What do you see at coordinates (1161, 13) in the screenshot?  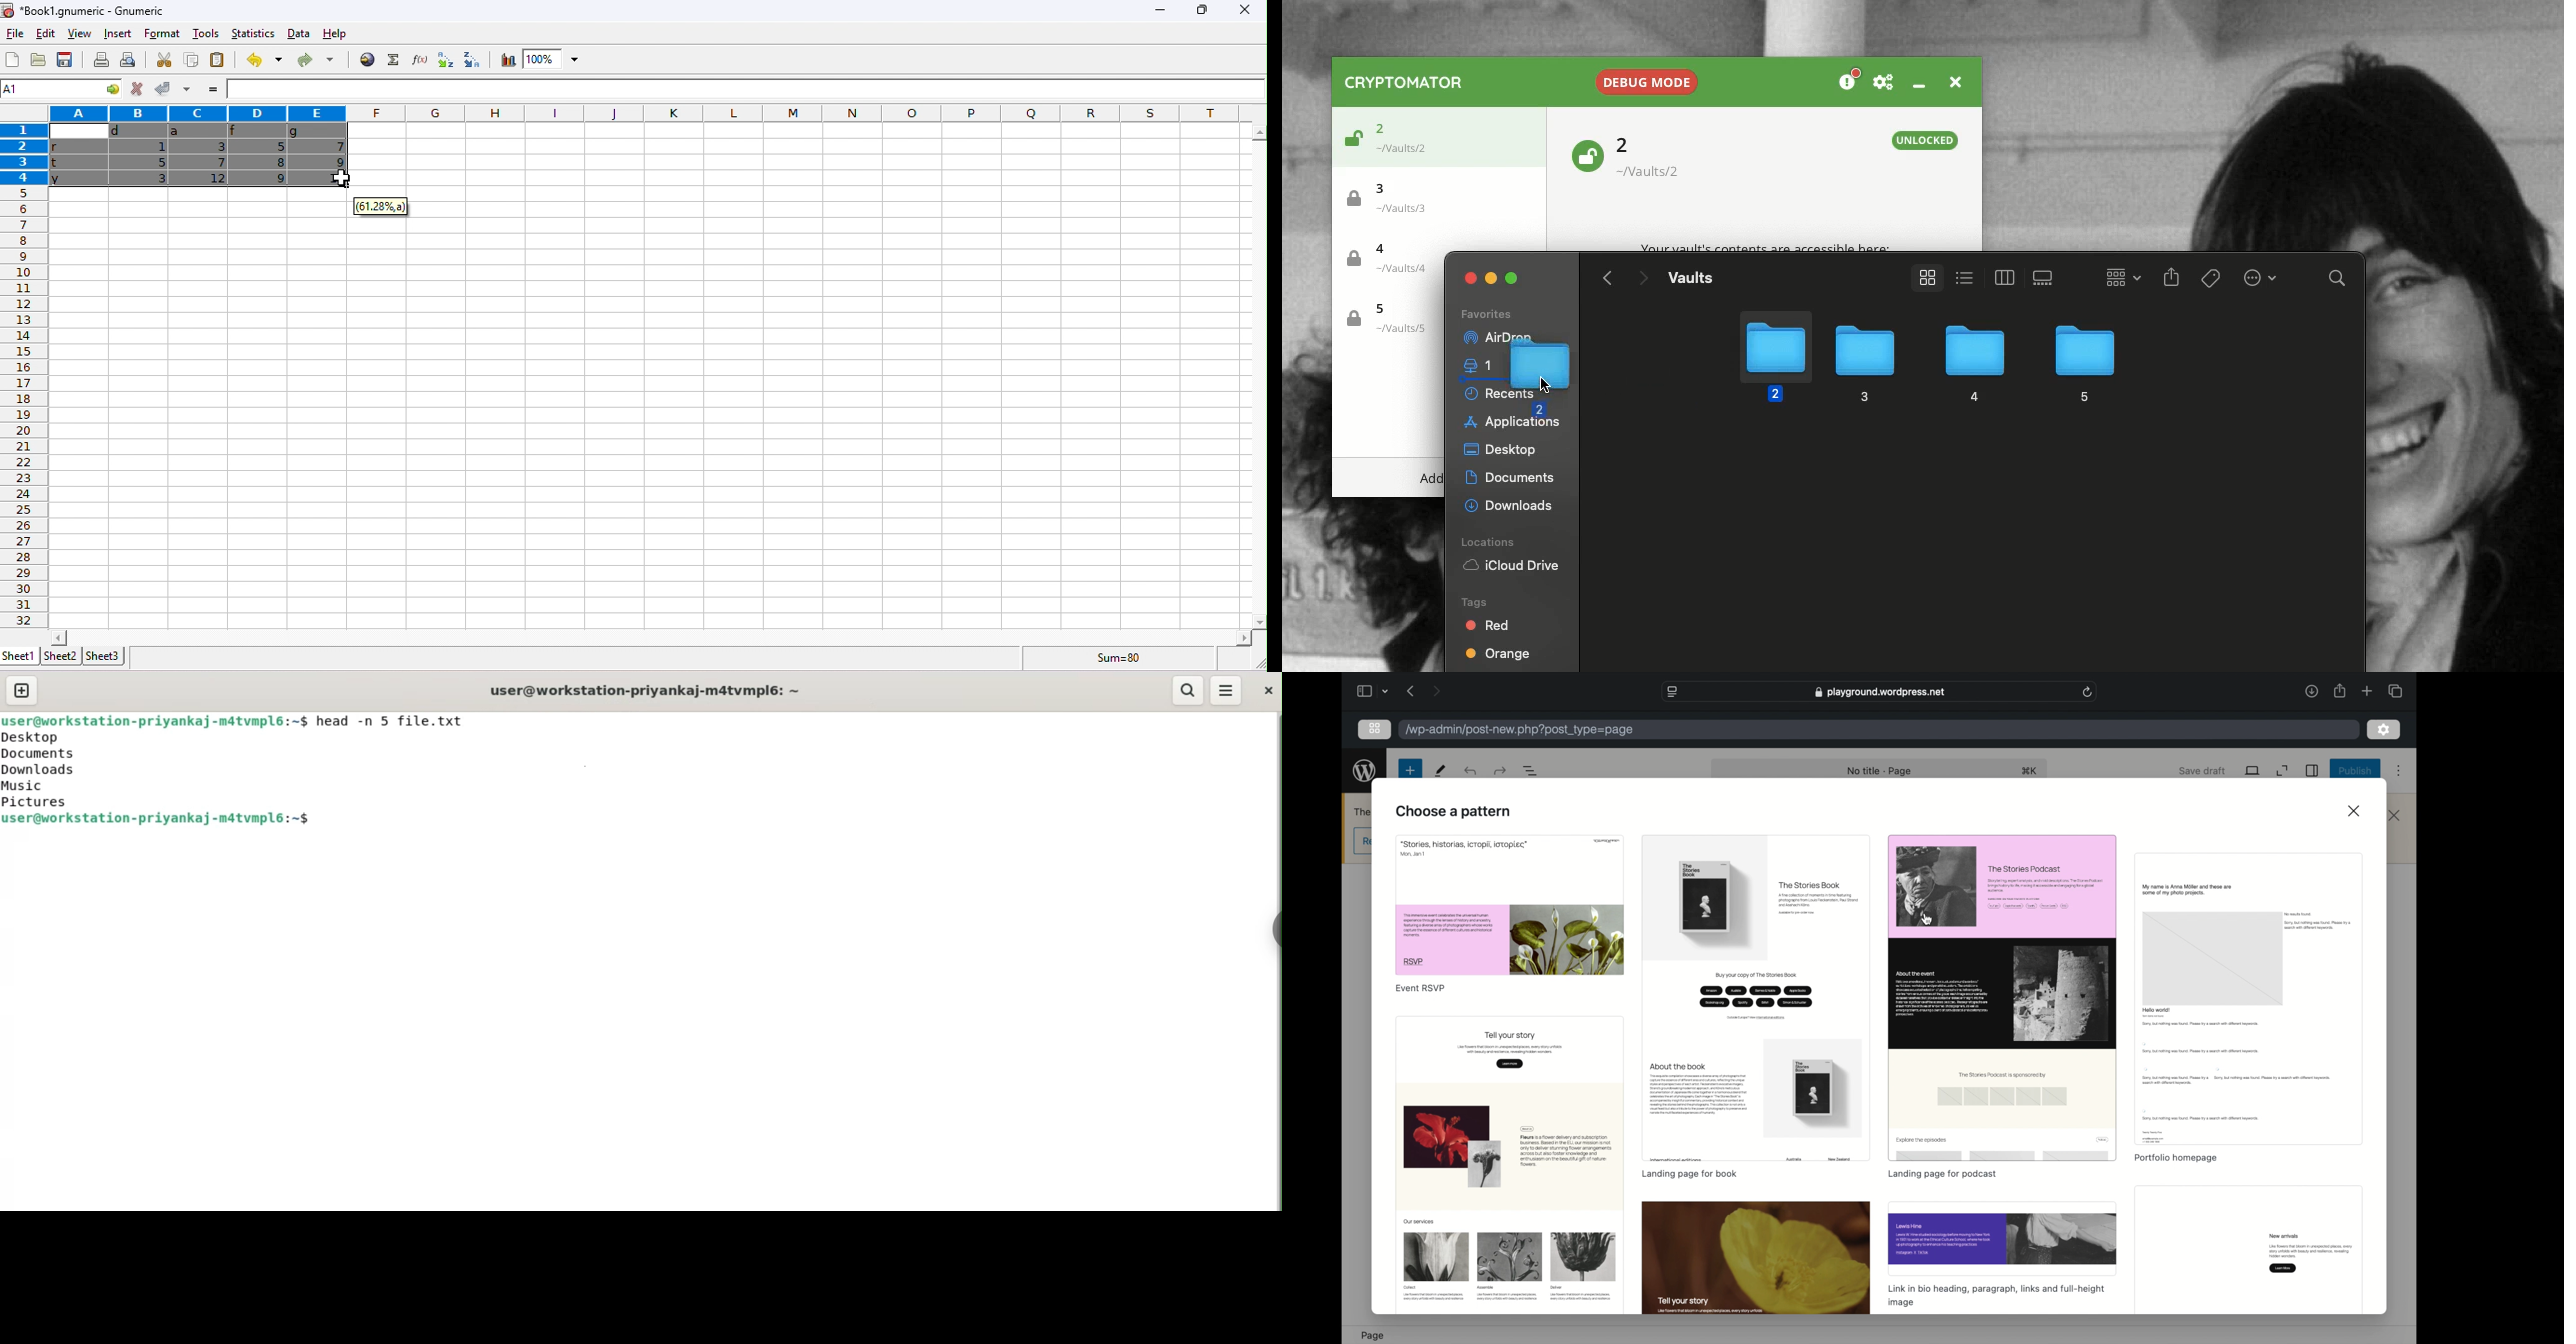 I see `minimize` at bounding box center [1161, 13].